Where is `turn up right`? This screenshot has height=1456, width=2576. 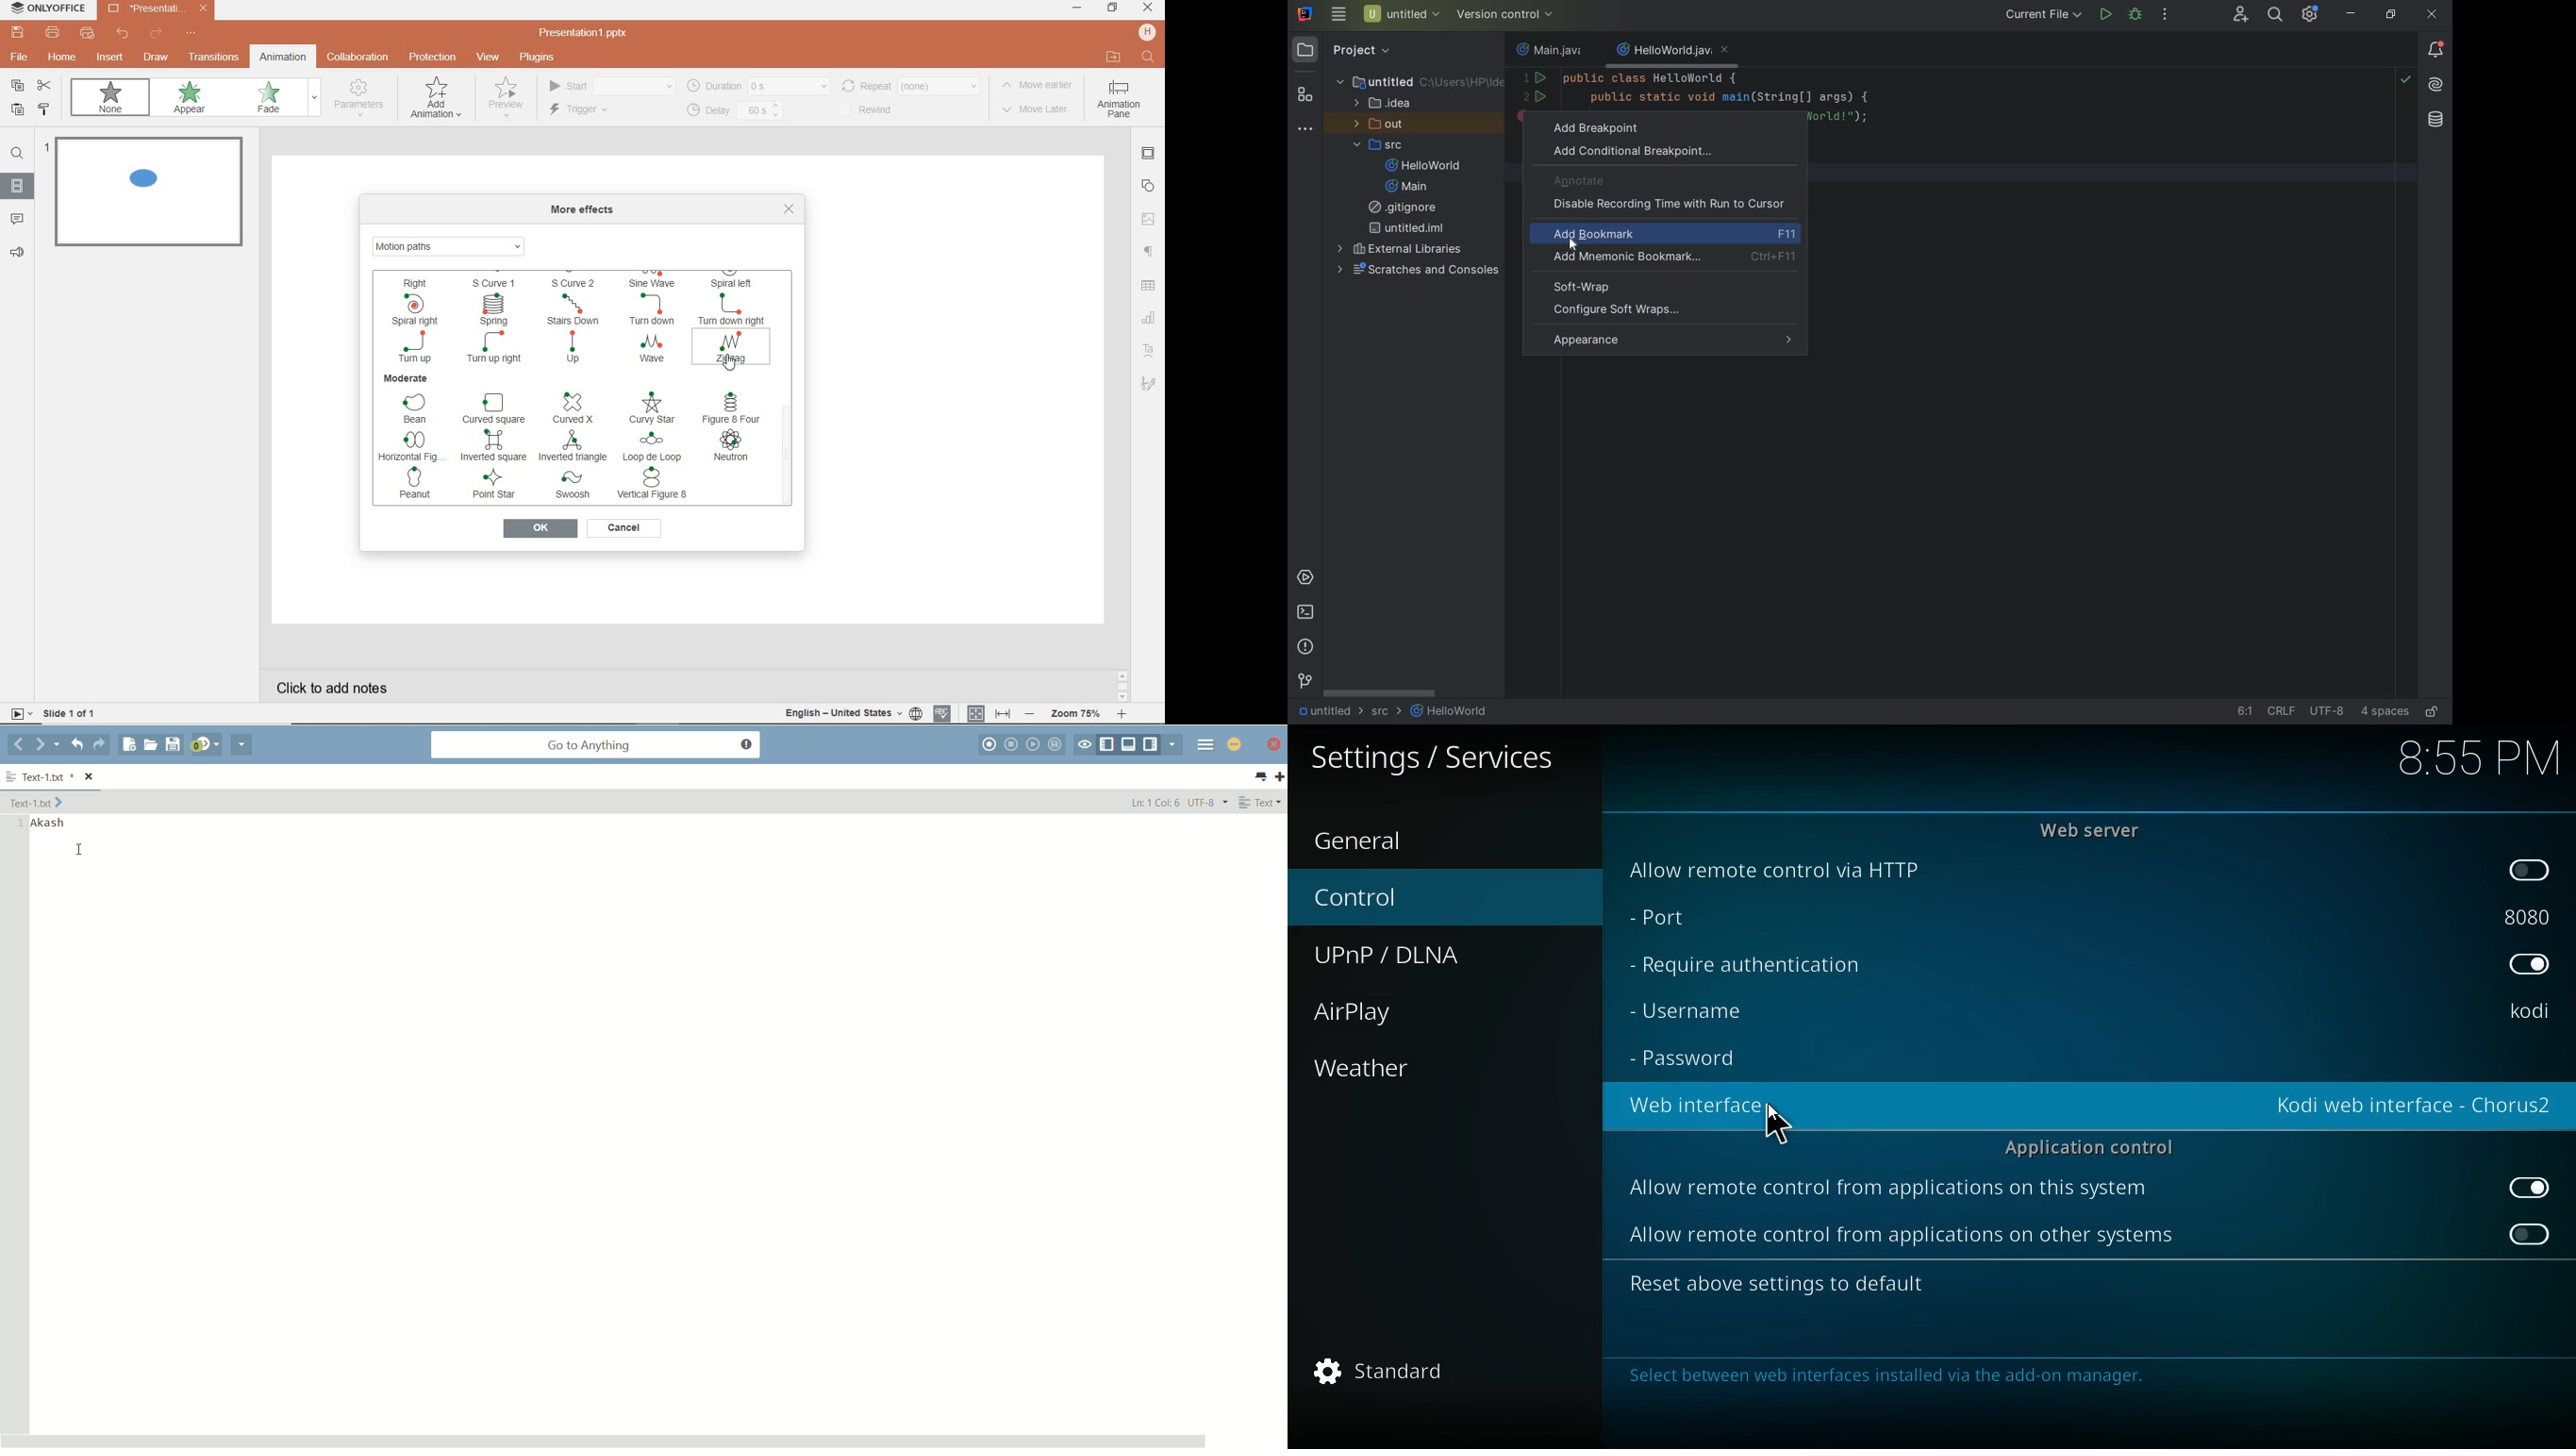 turn up right is located at coordinates (495, 349).